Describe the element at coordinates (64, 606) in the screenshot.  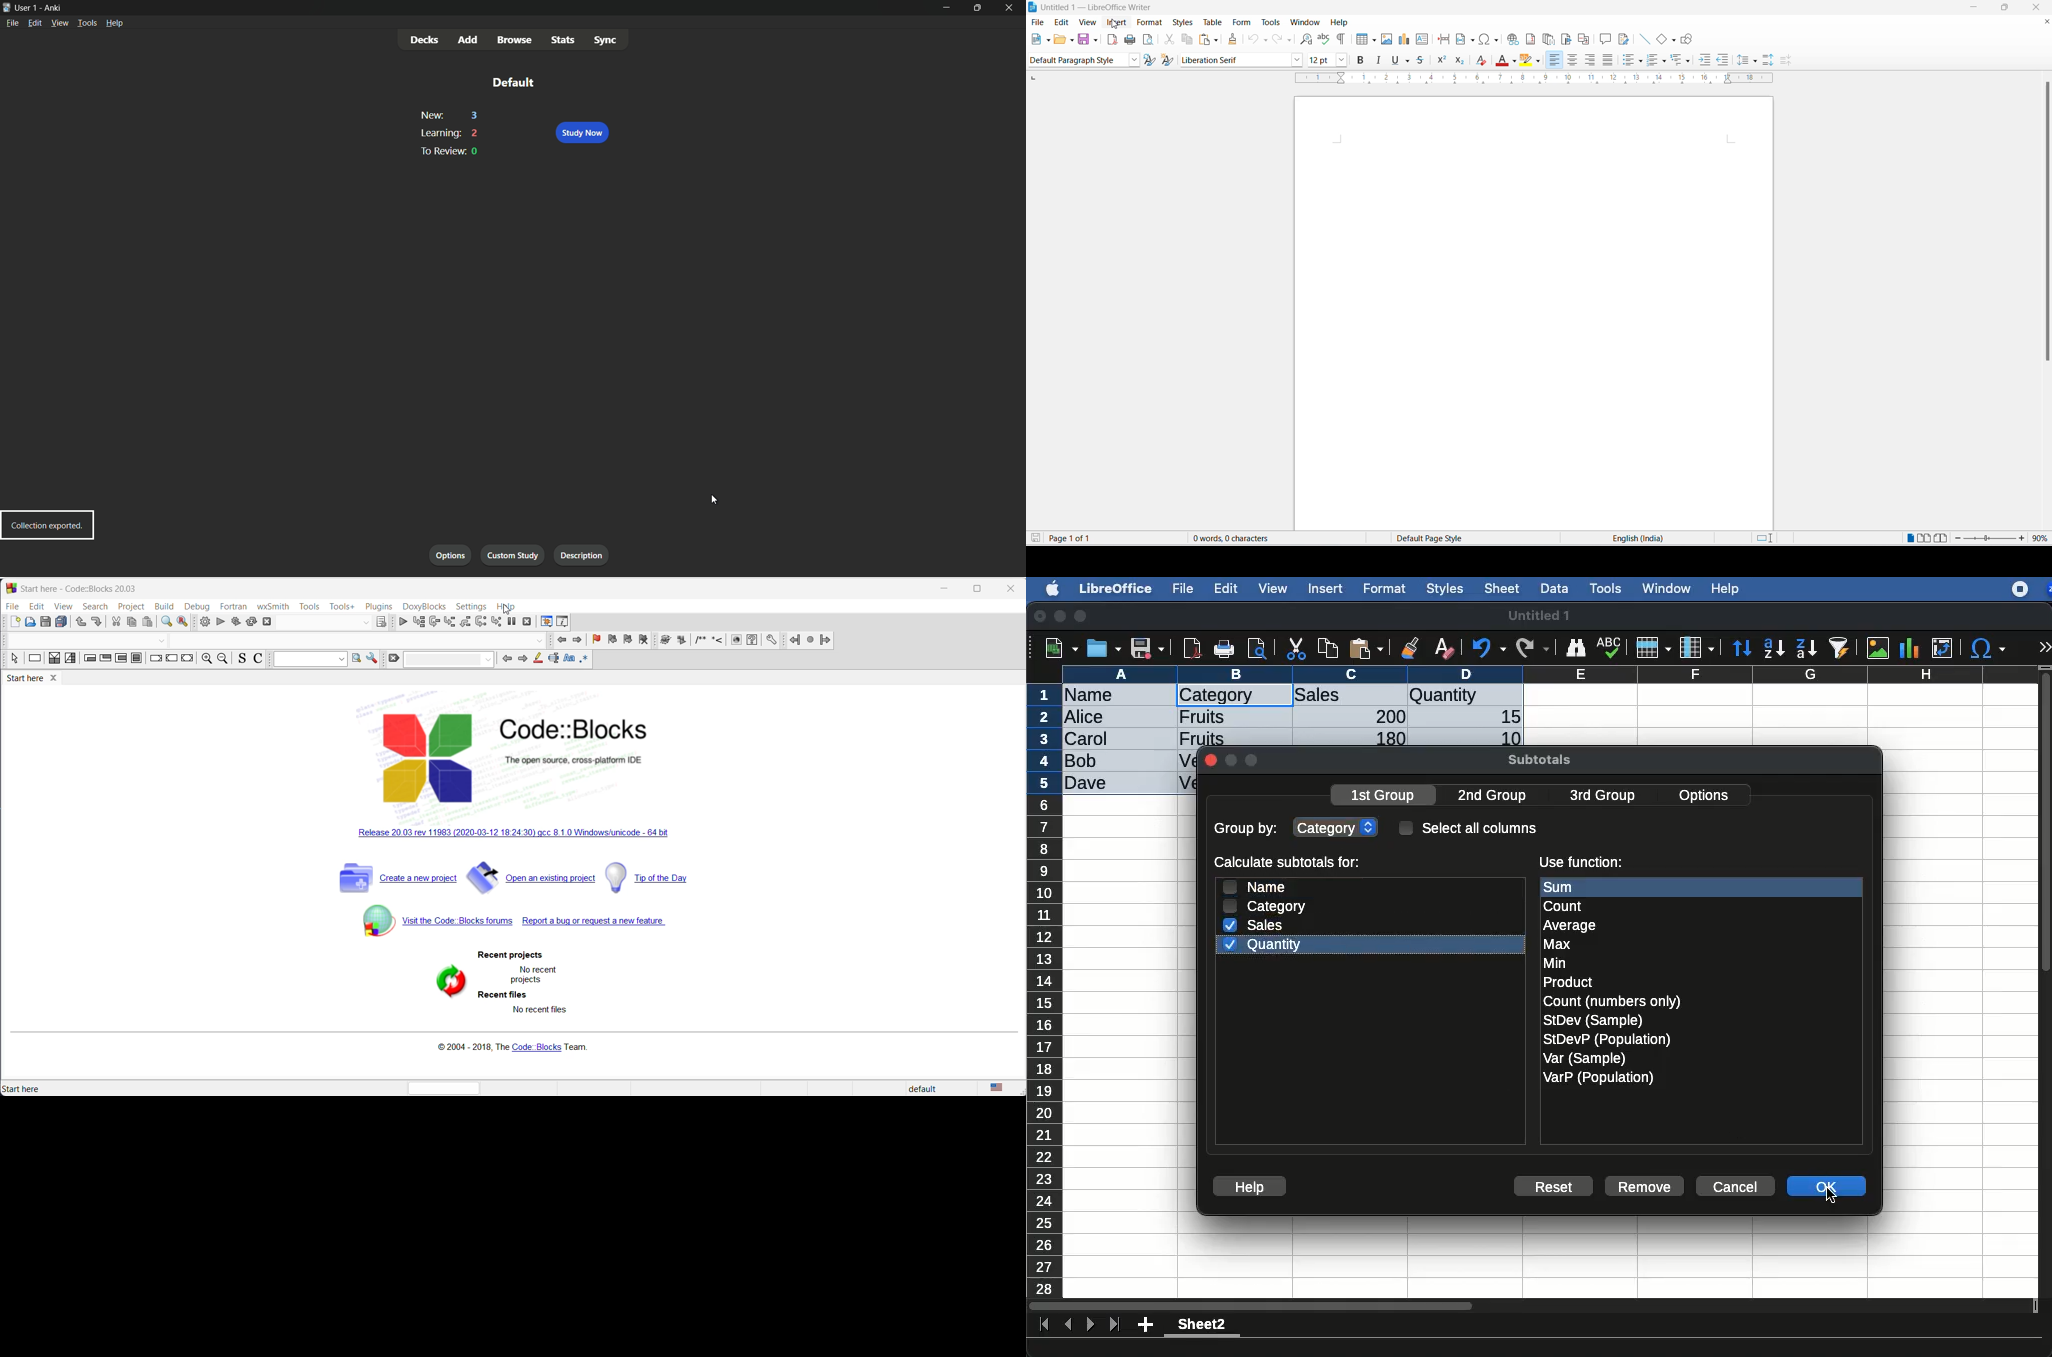
I see `view` at that location.